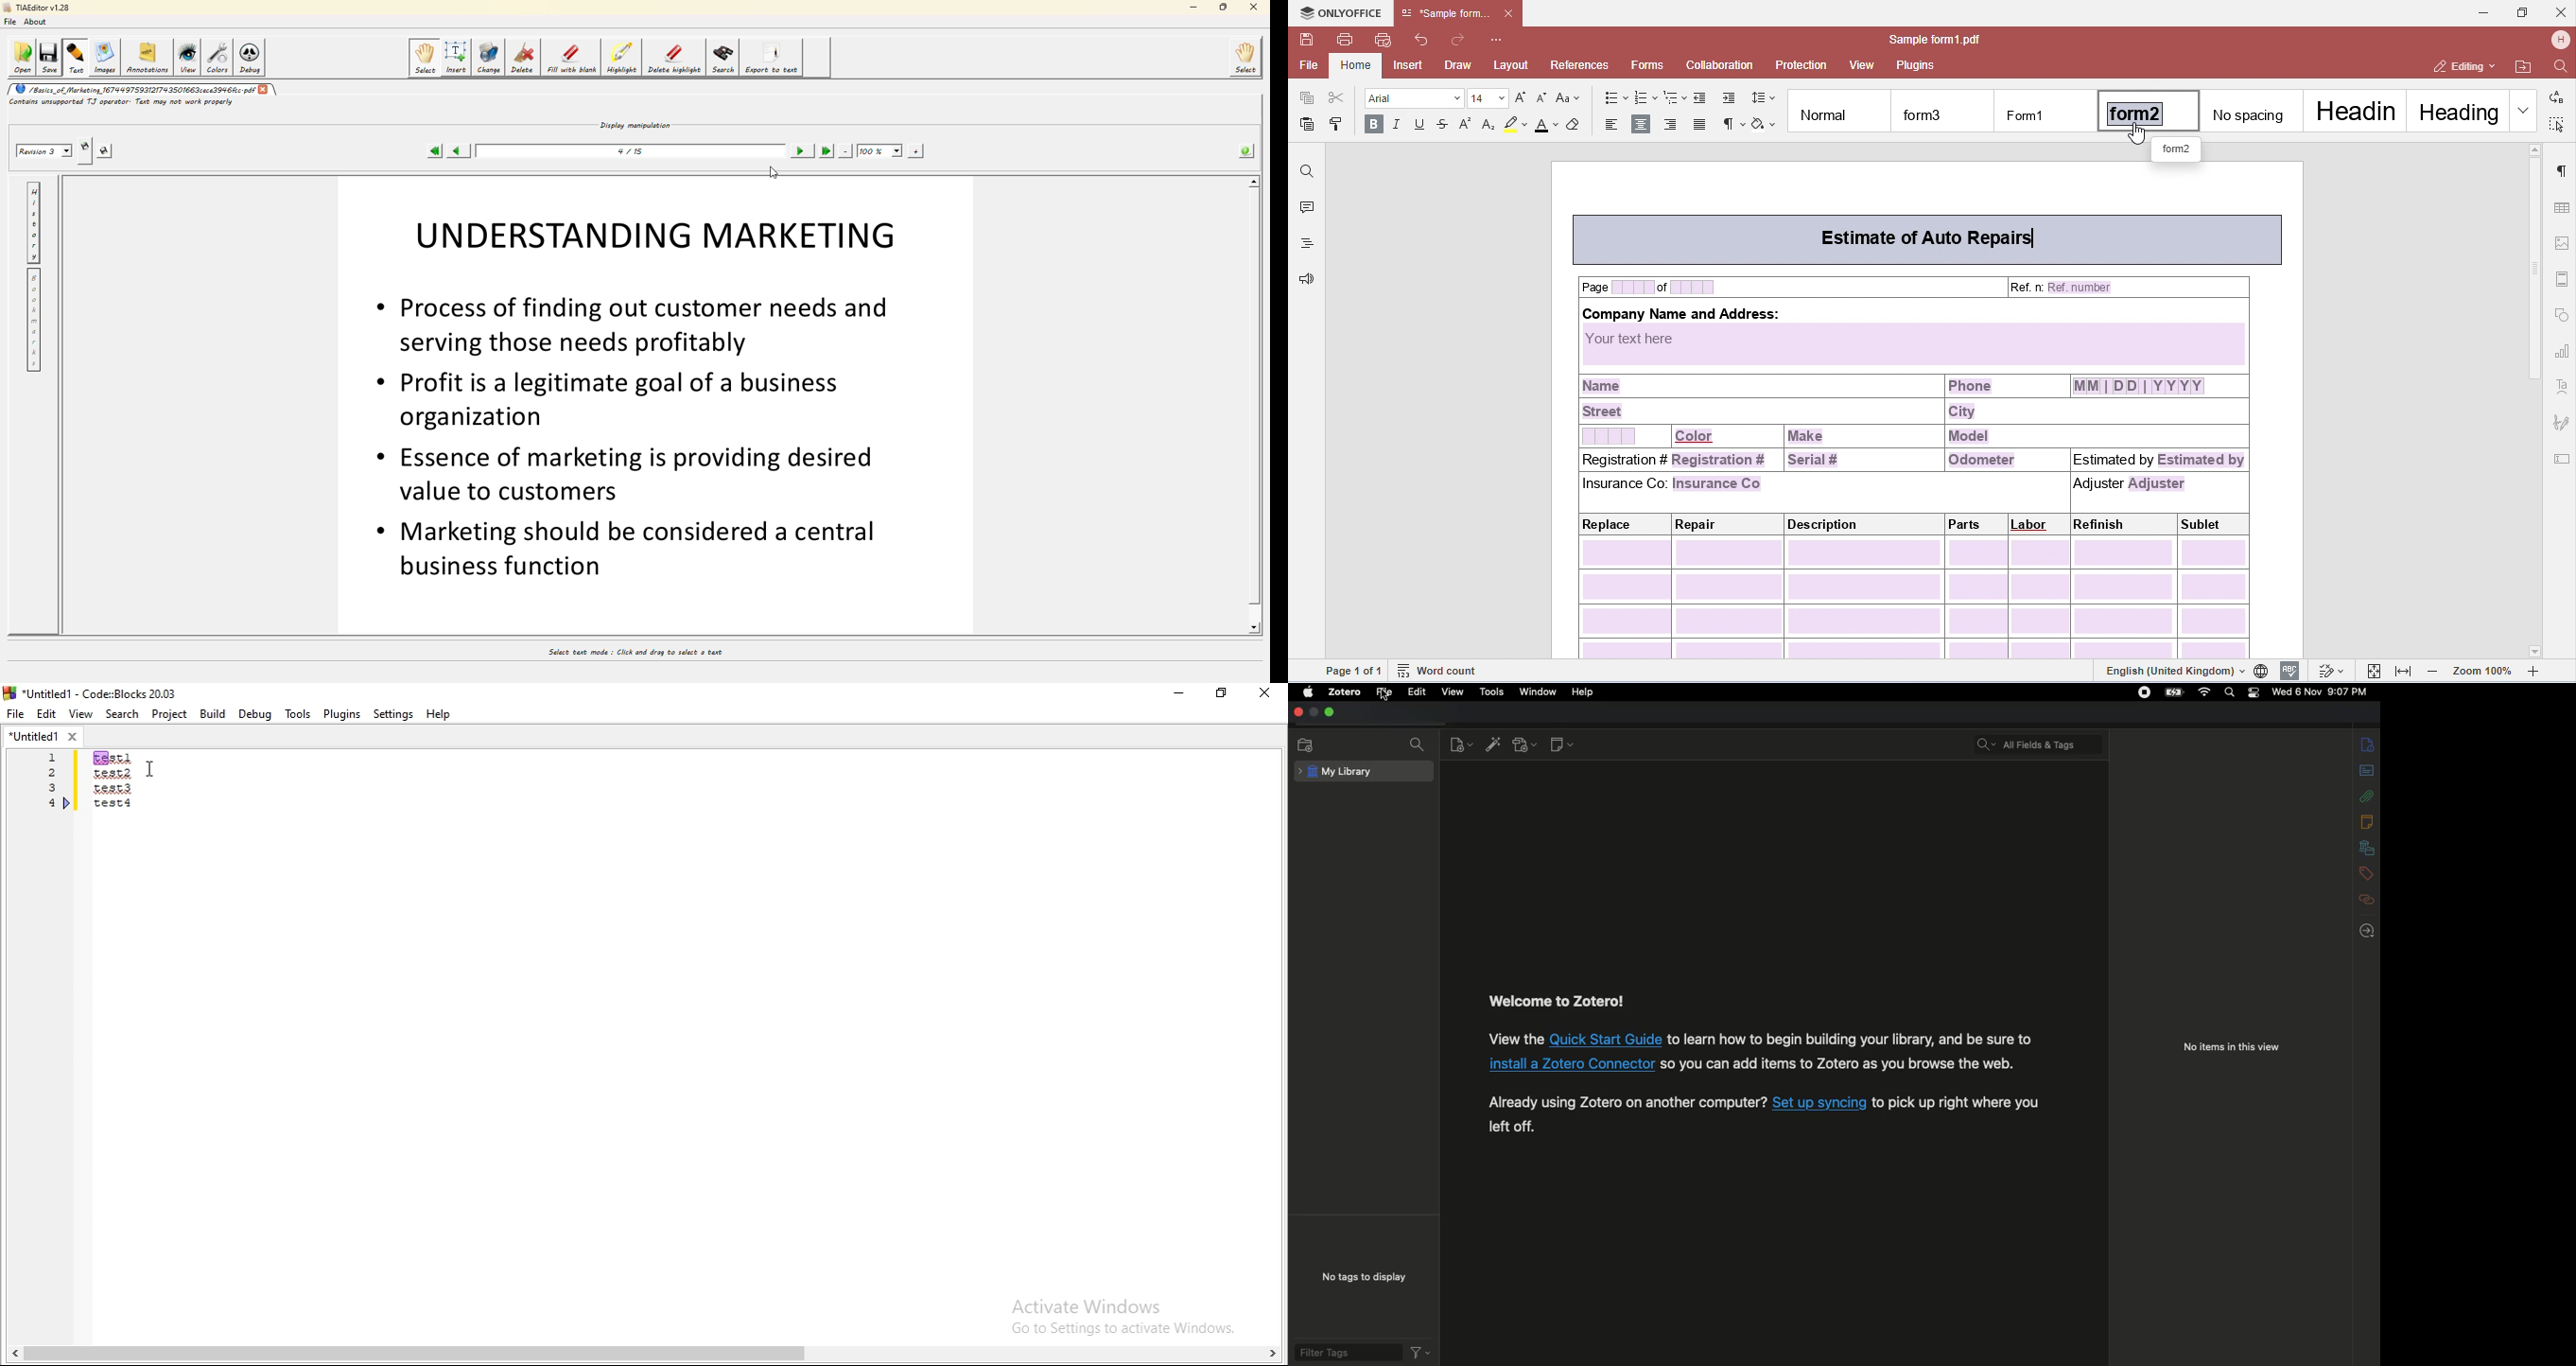 This screenshot has height=1372, width=2576. What do you see at coordinates (296, 714) in the screenshot?
I see `tools` at bounding box center [296, 714].